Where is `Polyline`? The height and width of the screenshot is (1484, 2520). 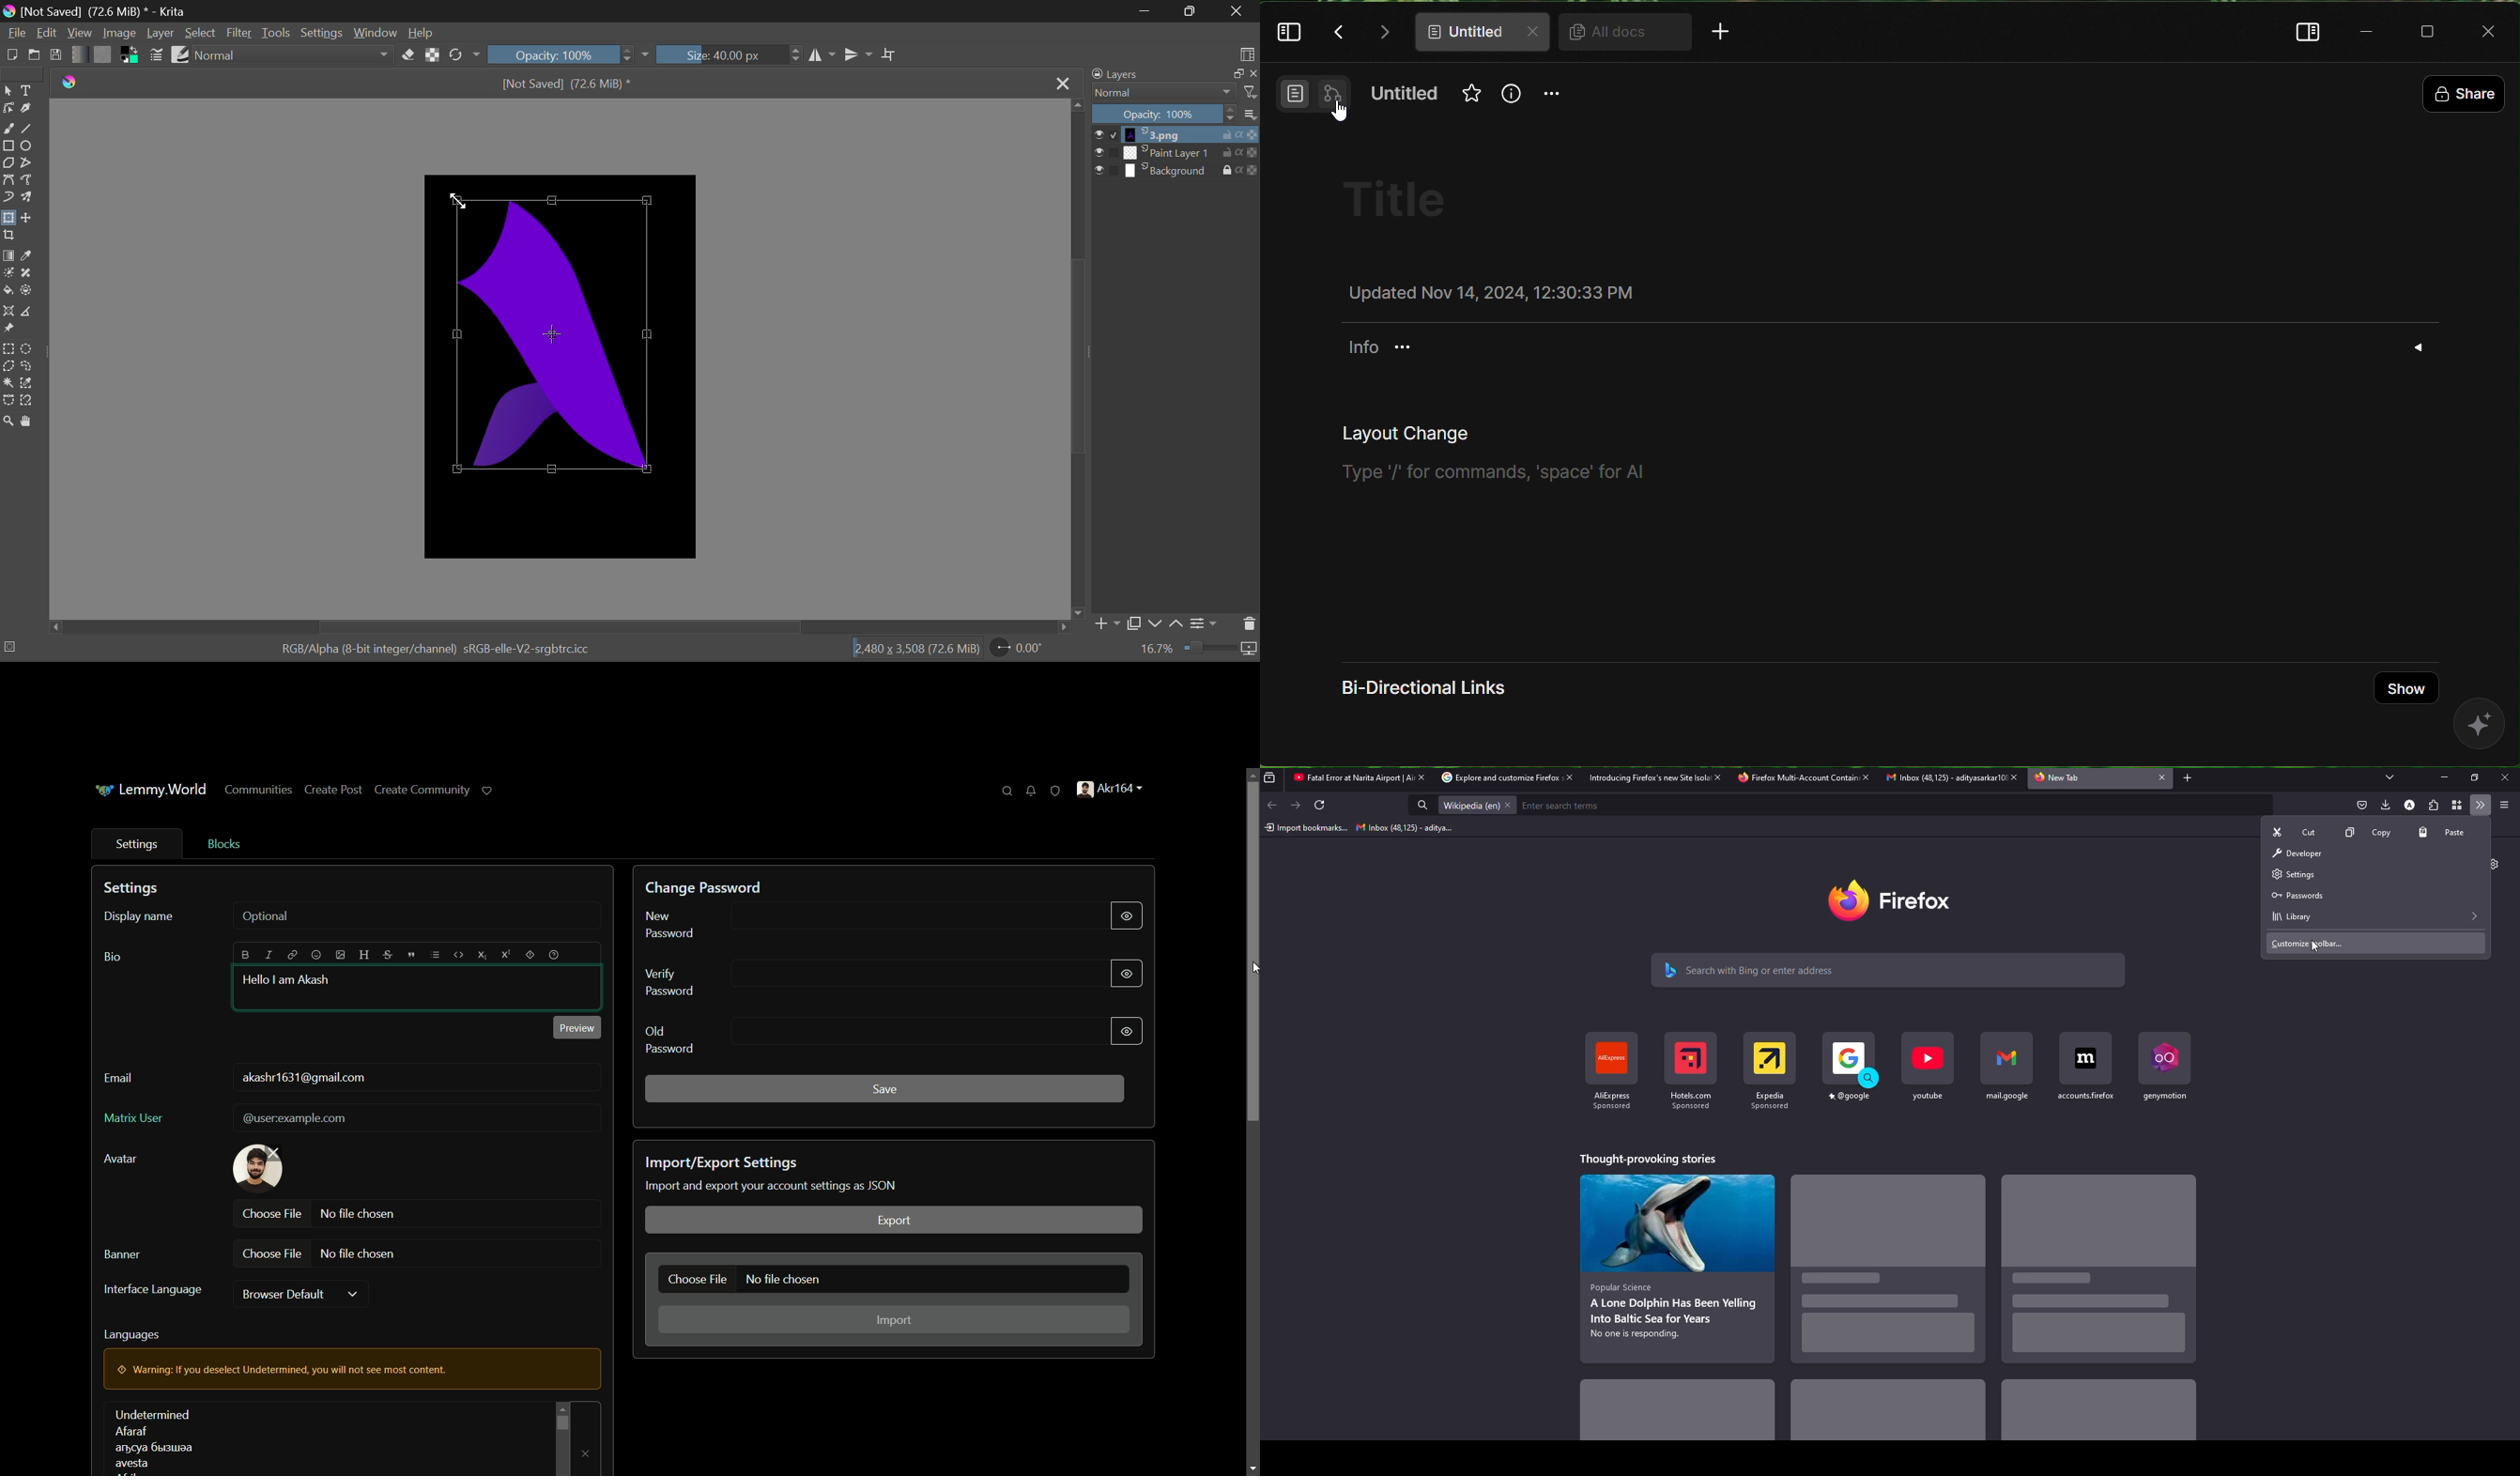 Polyline is located at coordinates (31, 163).